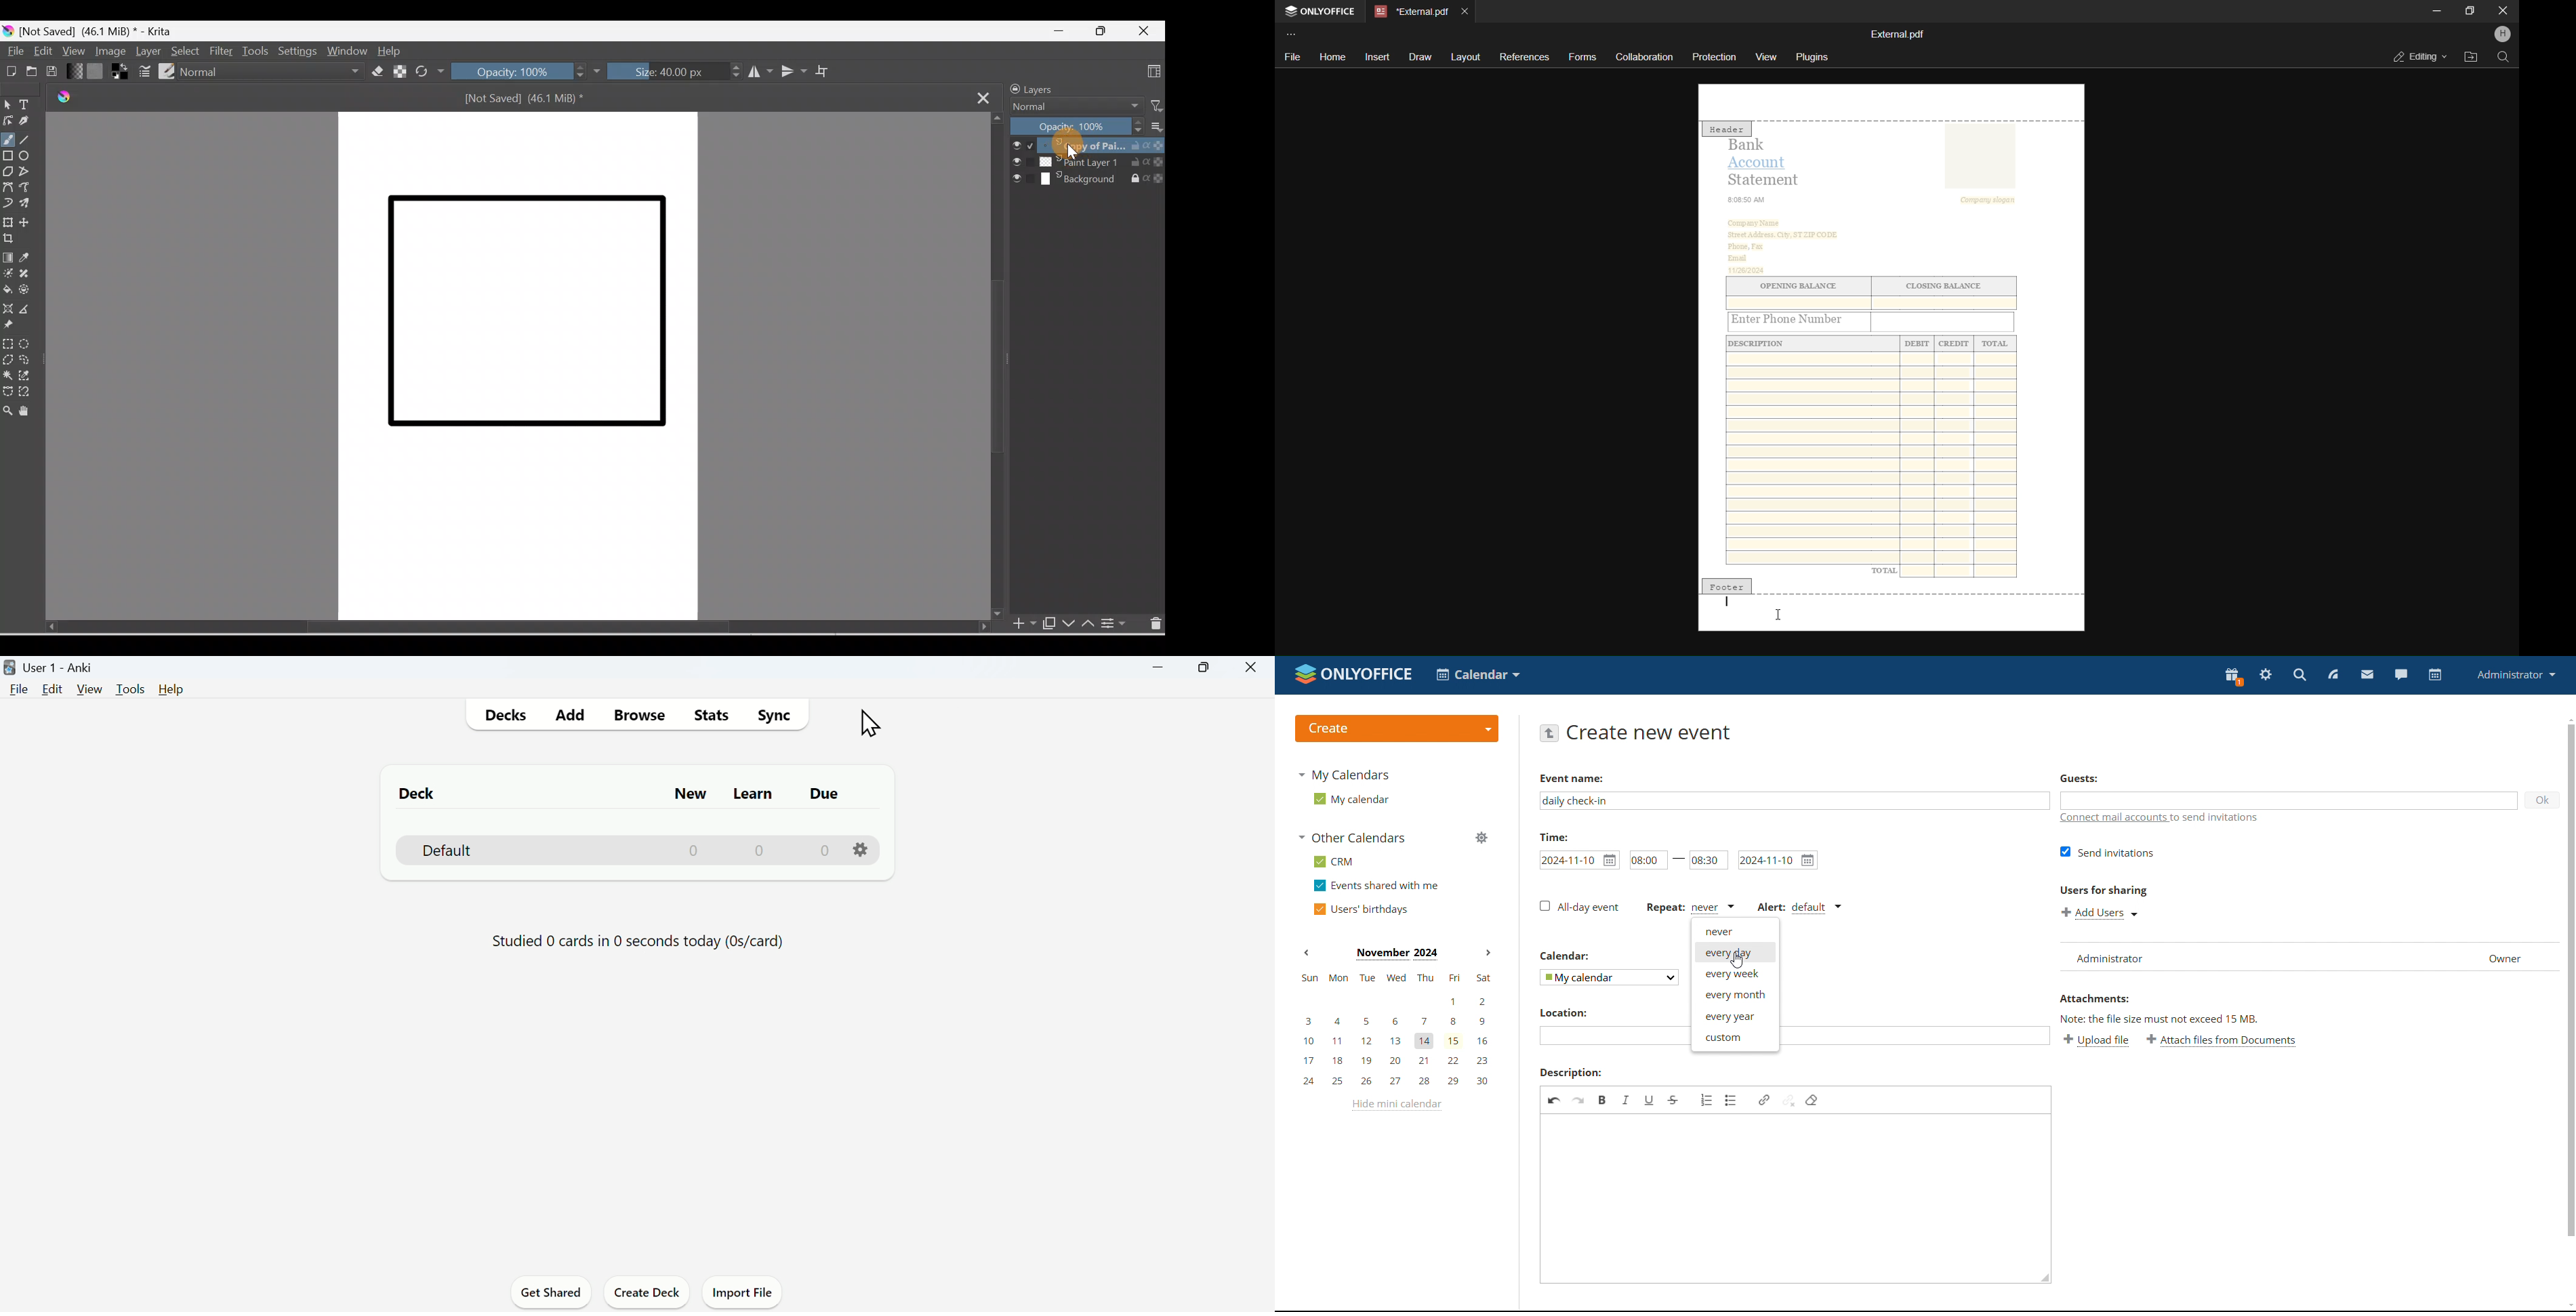 Image resolution: width=2576 pixels, height=1316 pixels. Describe the element at coordinates (1962, 572) in the screenshot. I see `Fields` at that location.